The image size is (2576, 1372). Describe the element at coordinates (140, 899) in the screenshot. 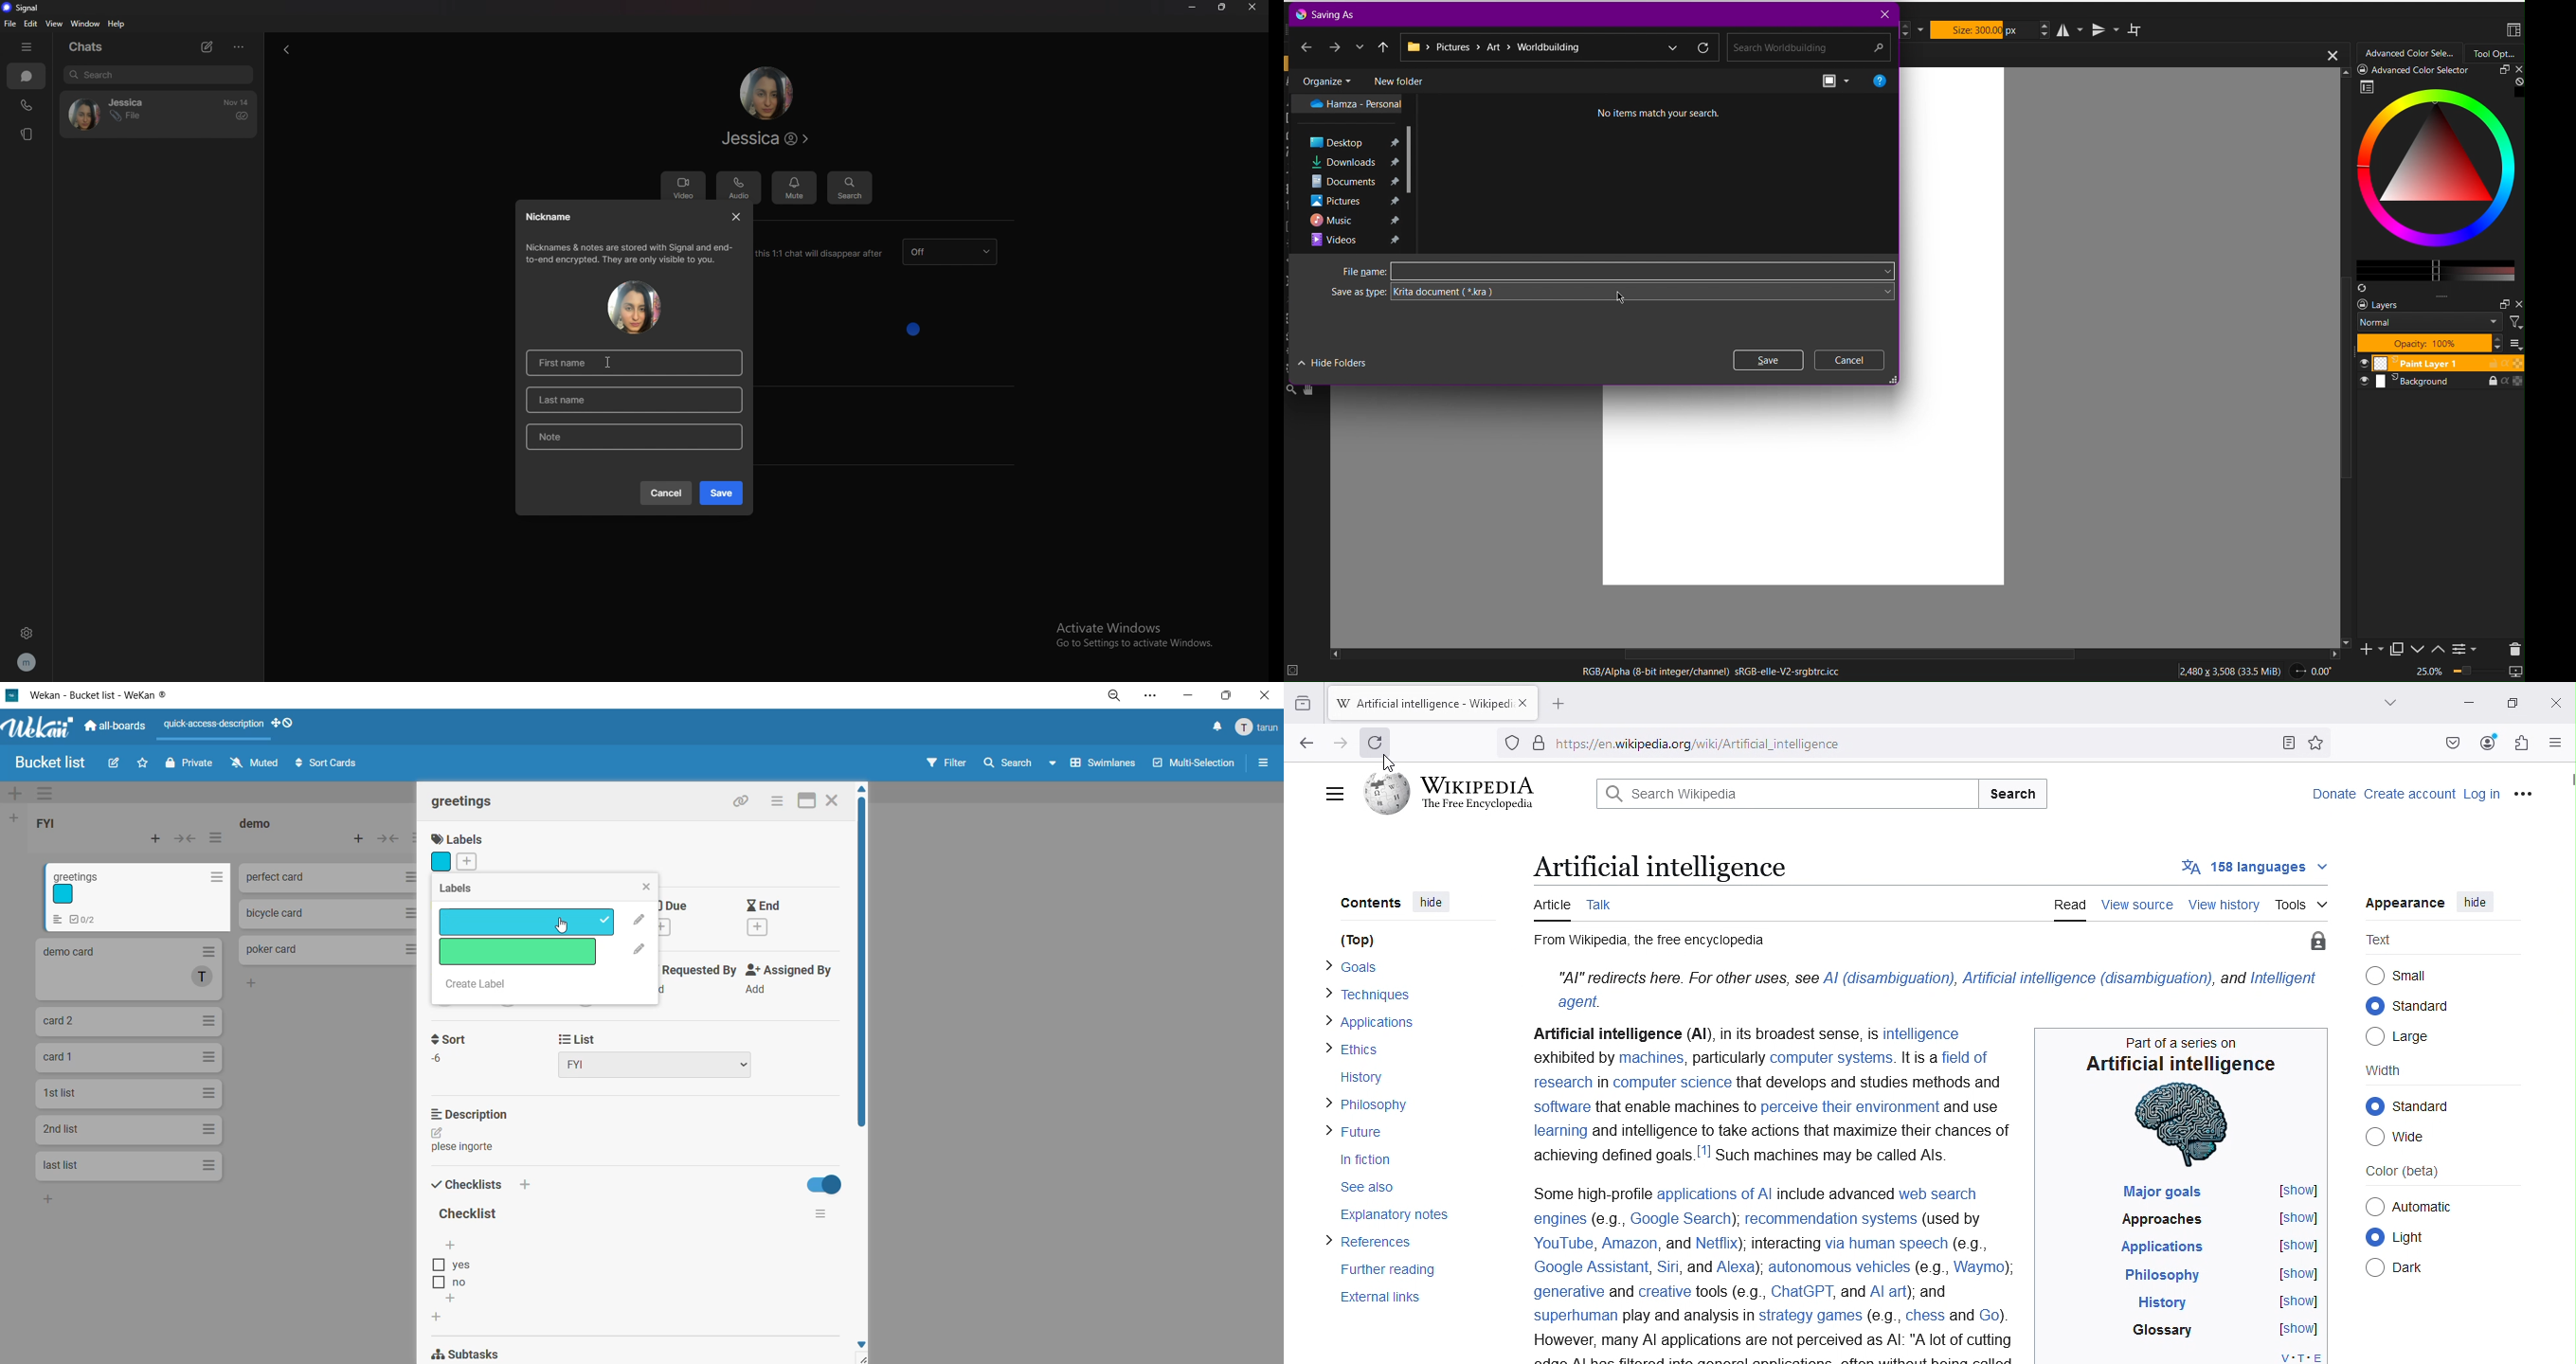

I see `Greetings` at that location.